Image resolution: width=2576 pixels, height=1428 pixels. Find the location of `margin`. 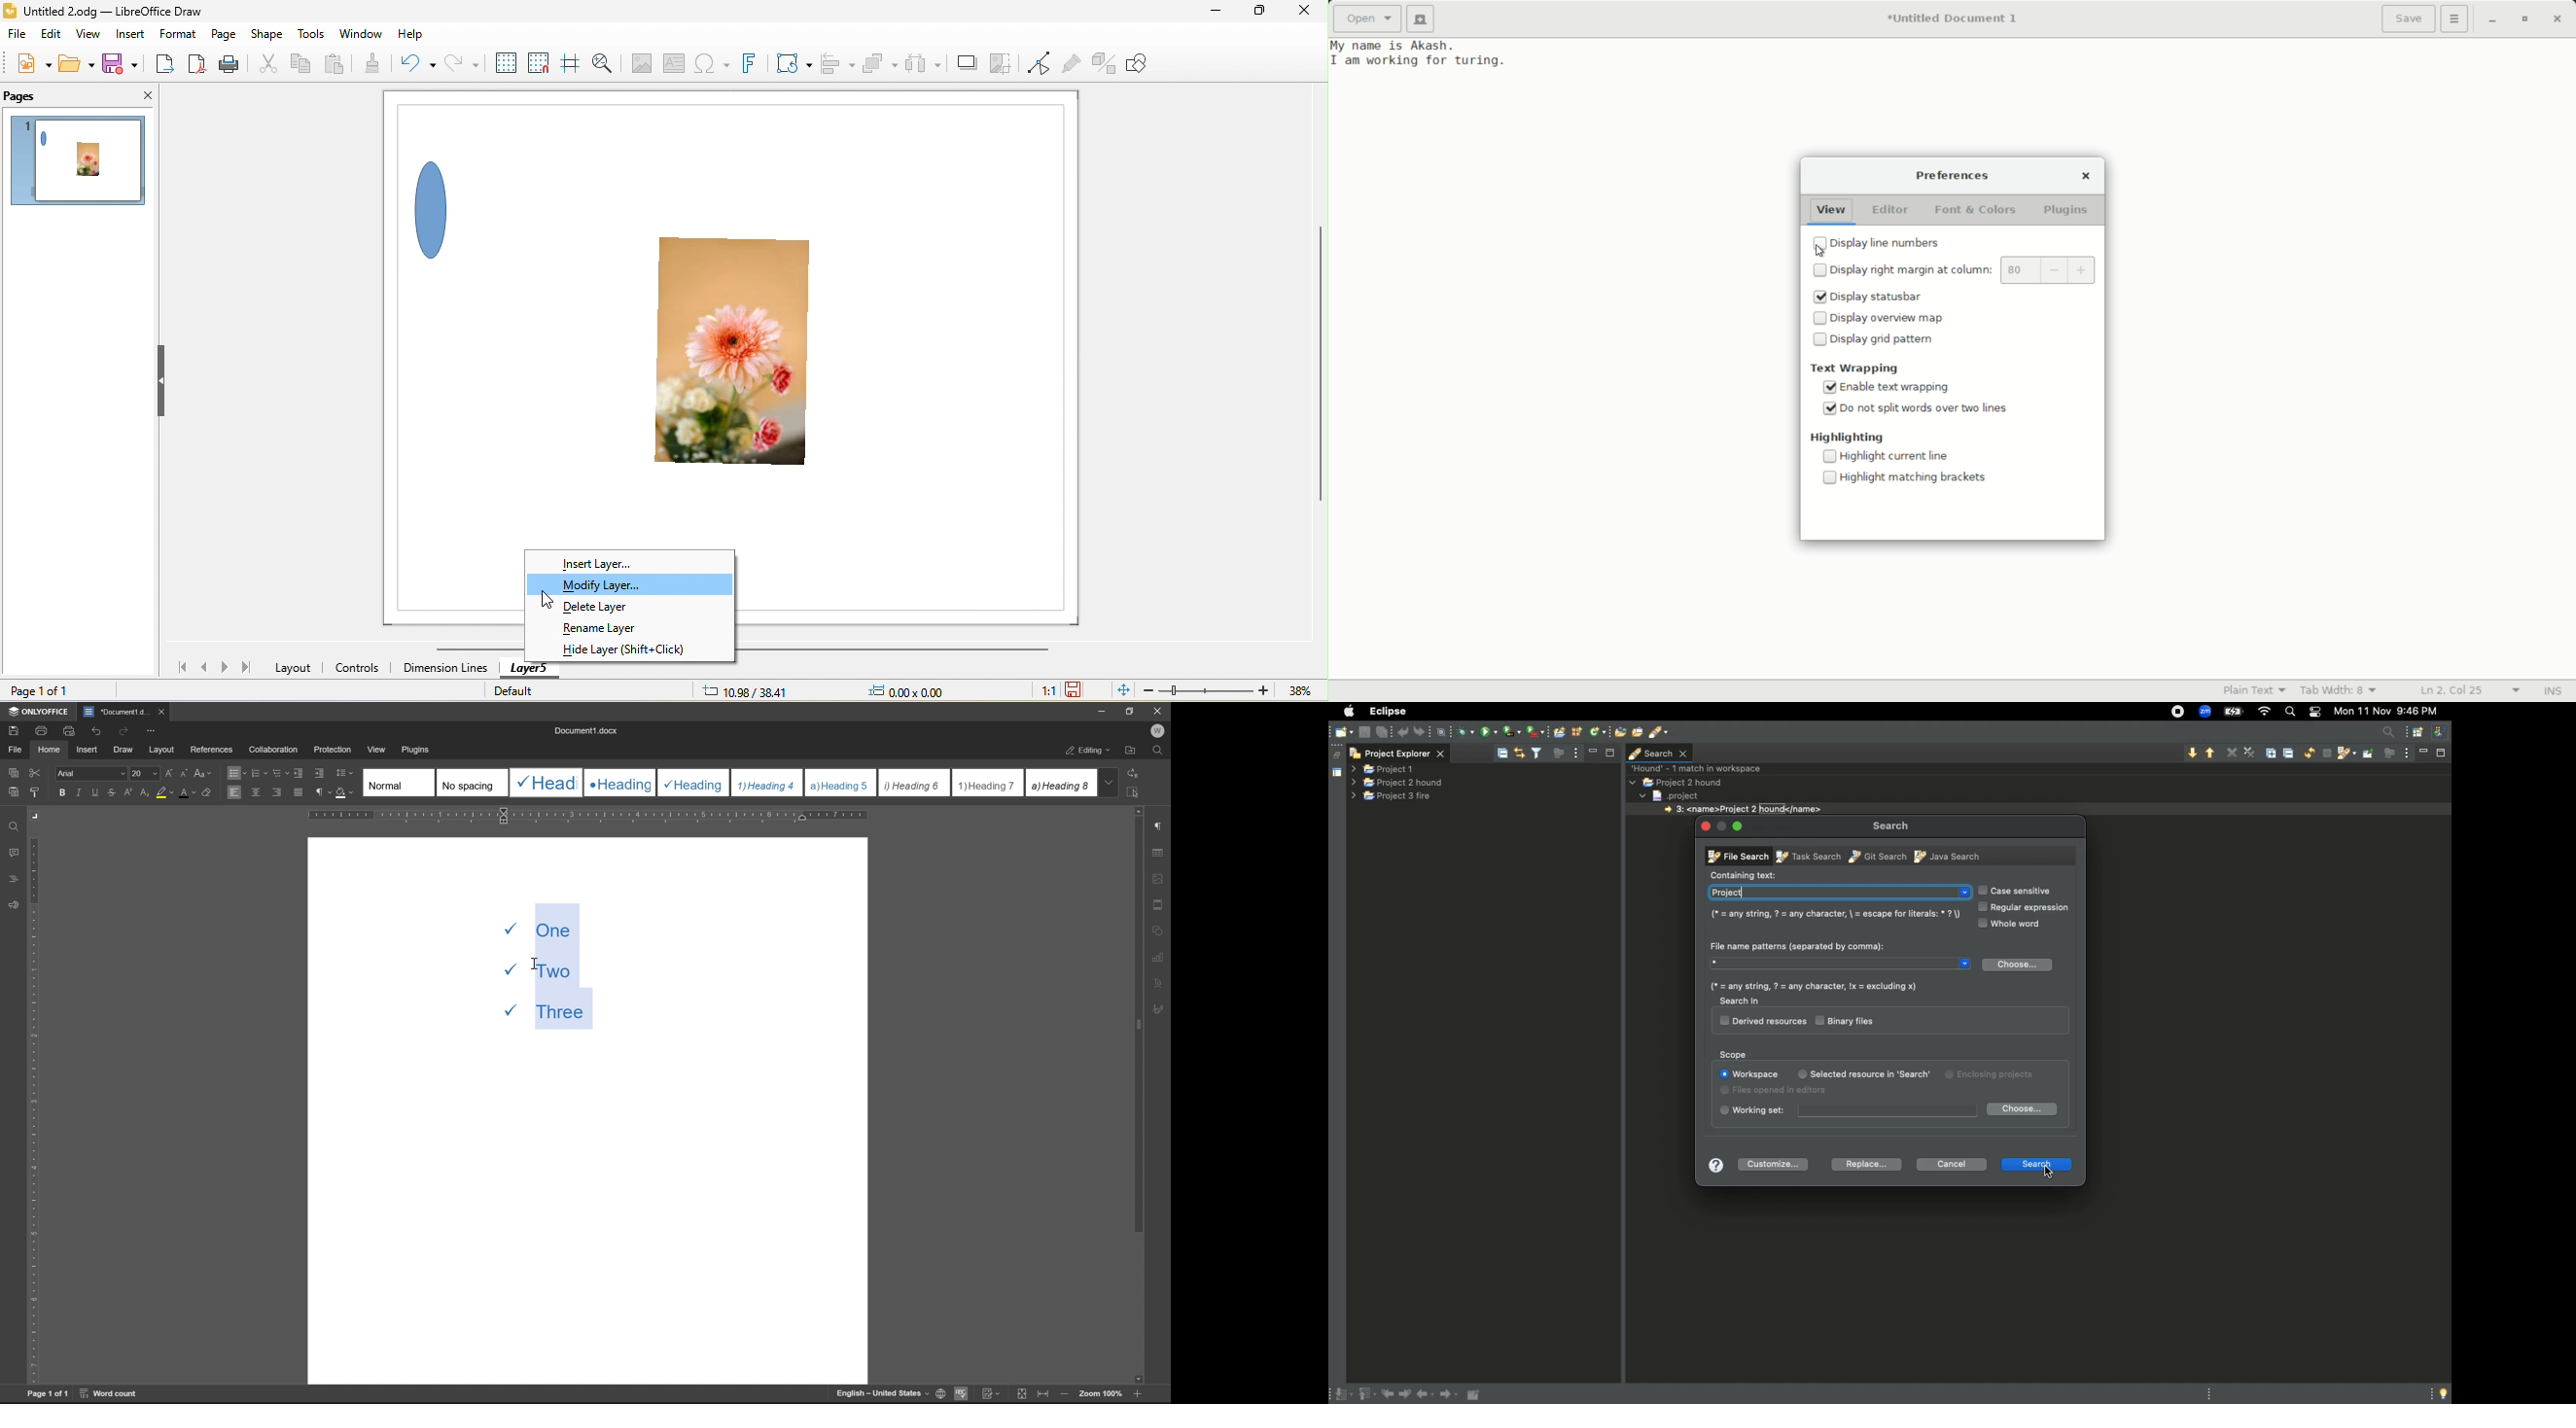

margin is located at coordinates (2021, 270).